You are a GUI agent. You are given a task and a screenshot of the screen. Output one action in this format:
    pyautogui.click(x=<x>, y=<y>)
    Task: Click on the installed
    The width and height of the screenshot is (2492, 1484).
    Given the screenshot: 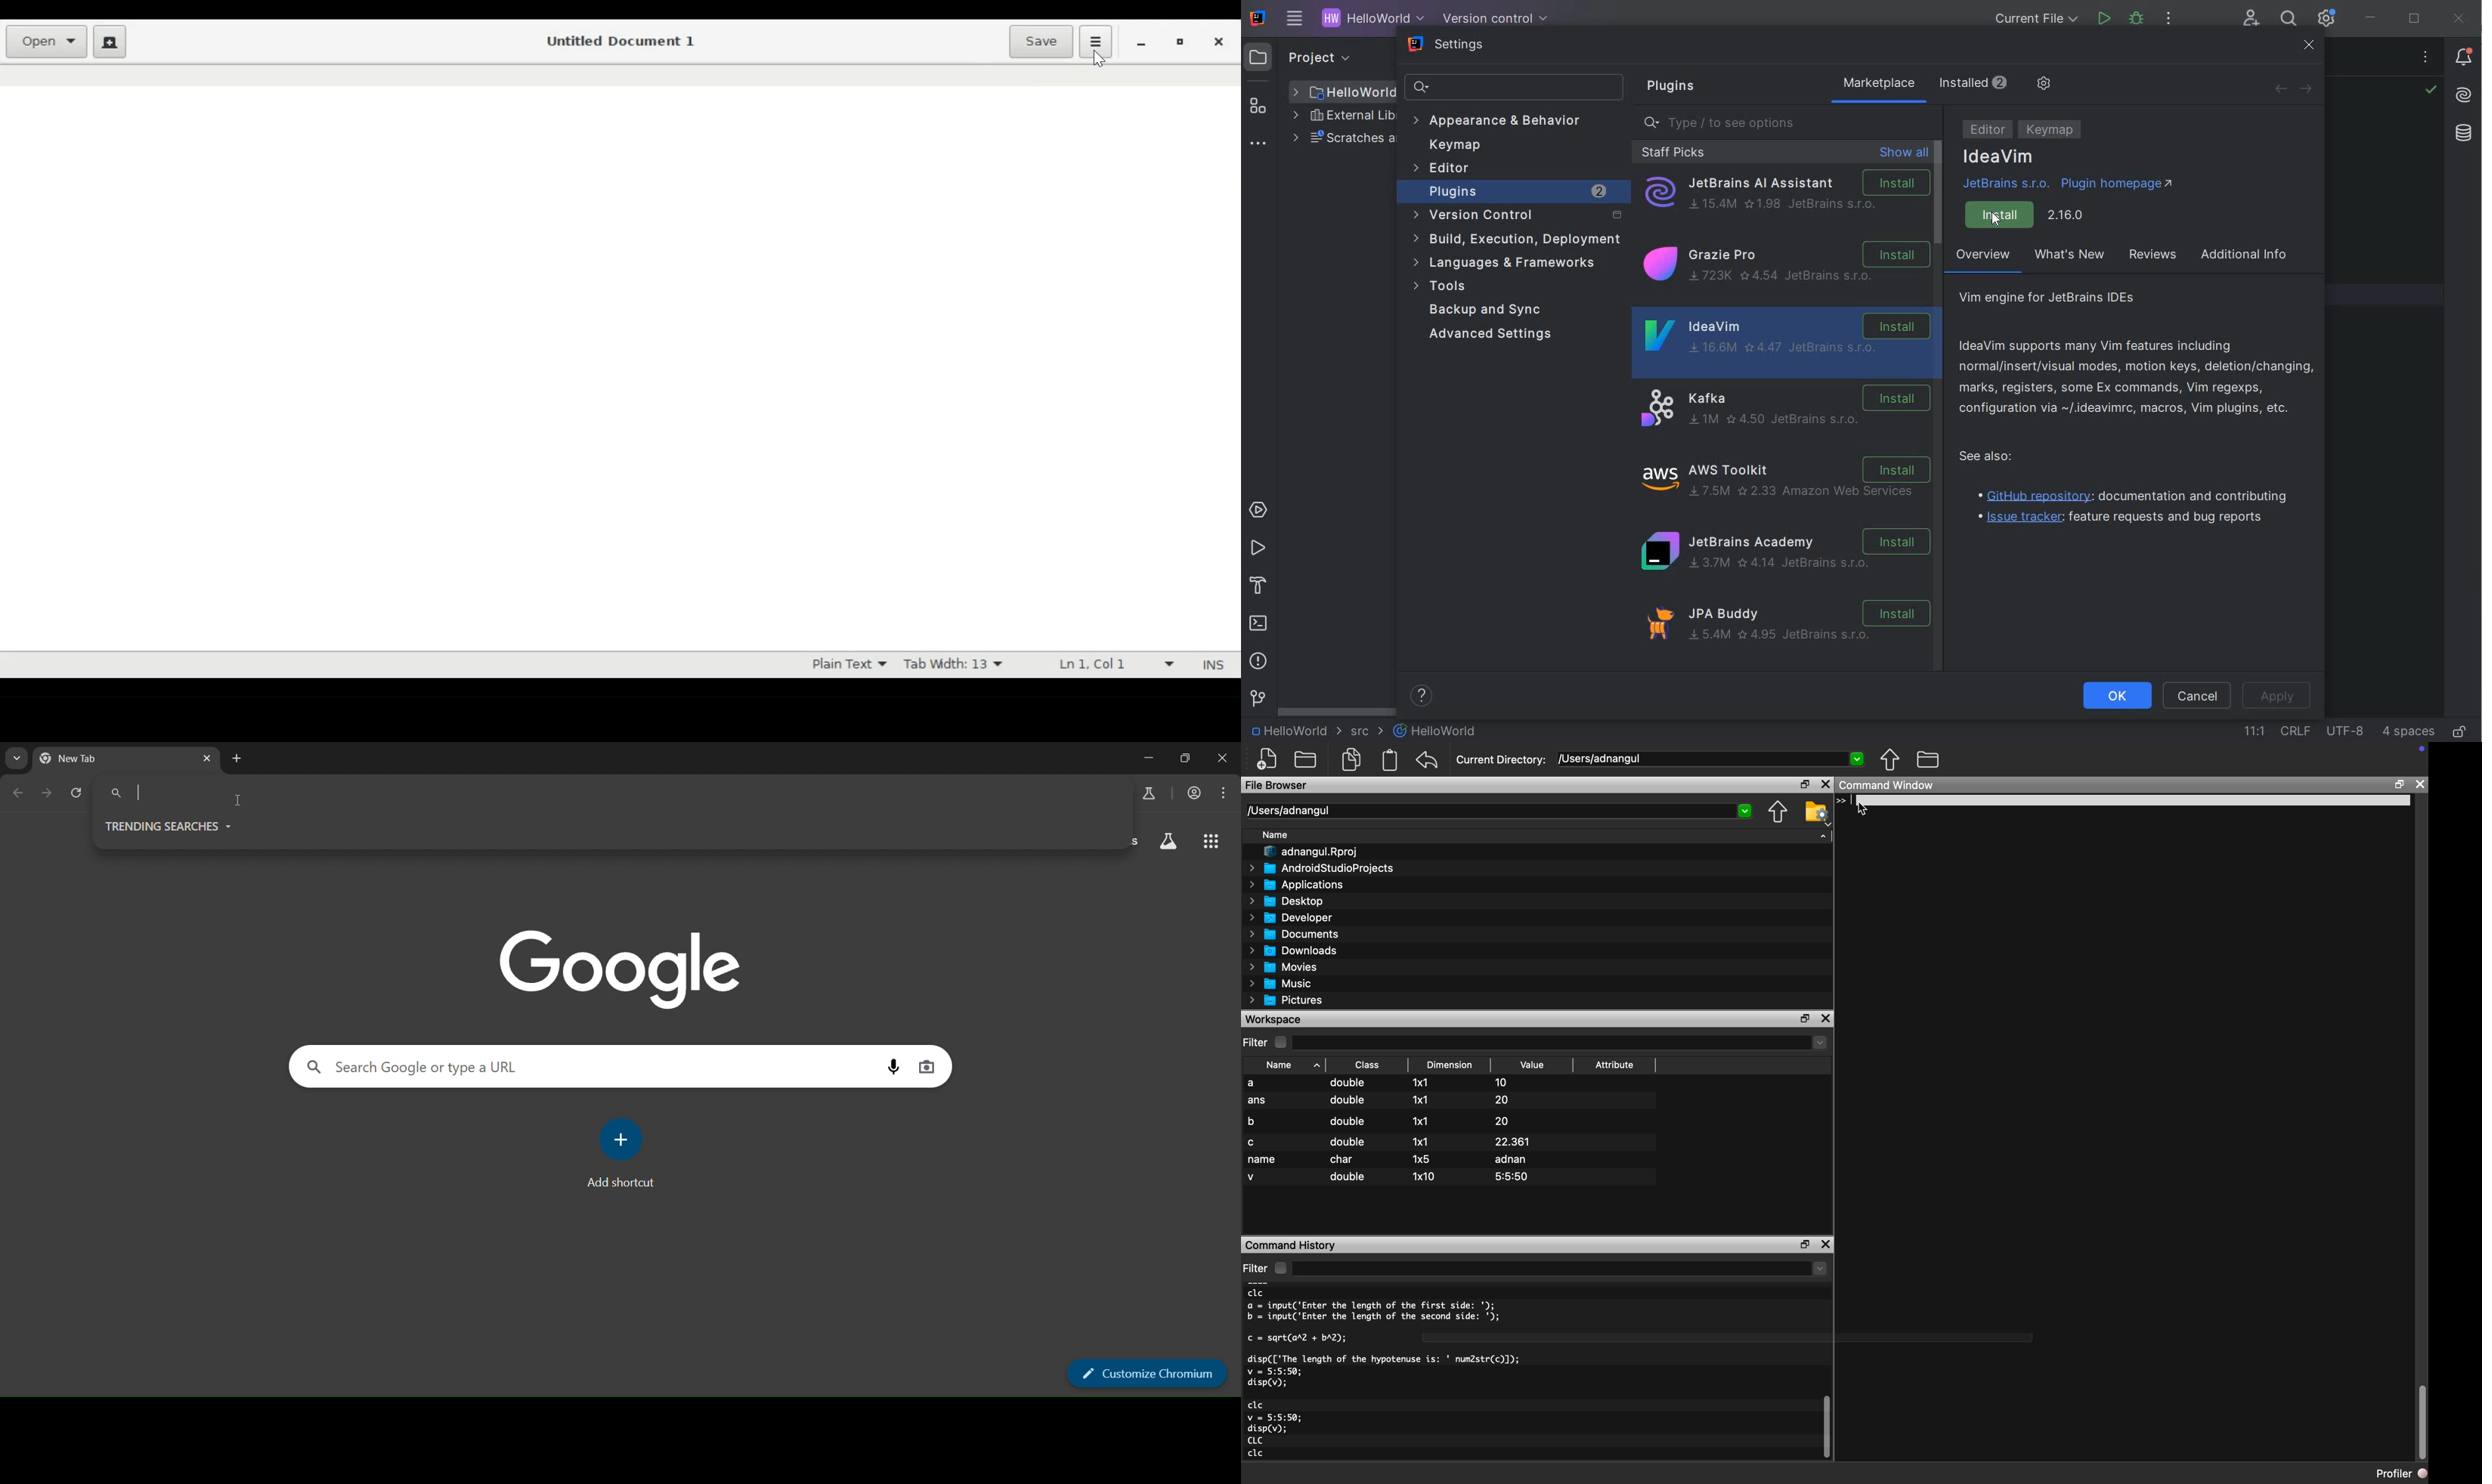 What is the action you would take?
    pyautogui.click(x=1976, y=82)
    